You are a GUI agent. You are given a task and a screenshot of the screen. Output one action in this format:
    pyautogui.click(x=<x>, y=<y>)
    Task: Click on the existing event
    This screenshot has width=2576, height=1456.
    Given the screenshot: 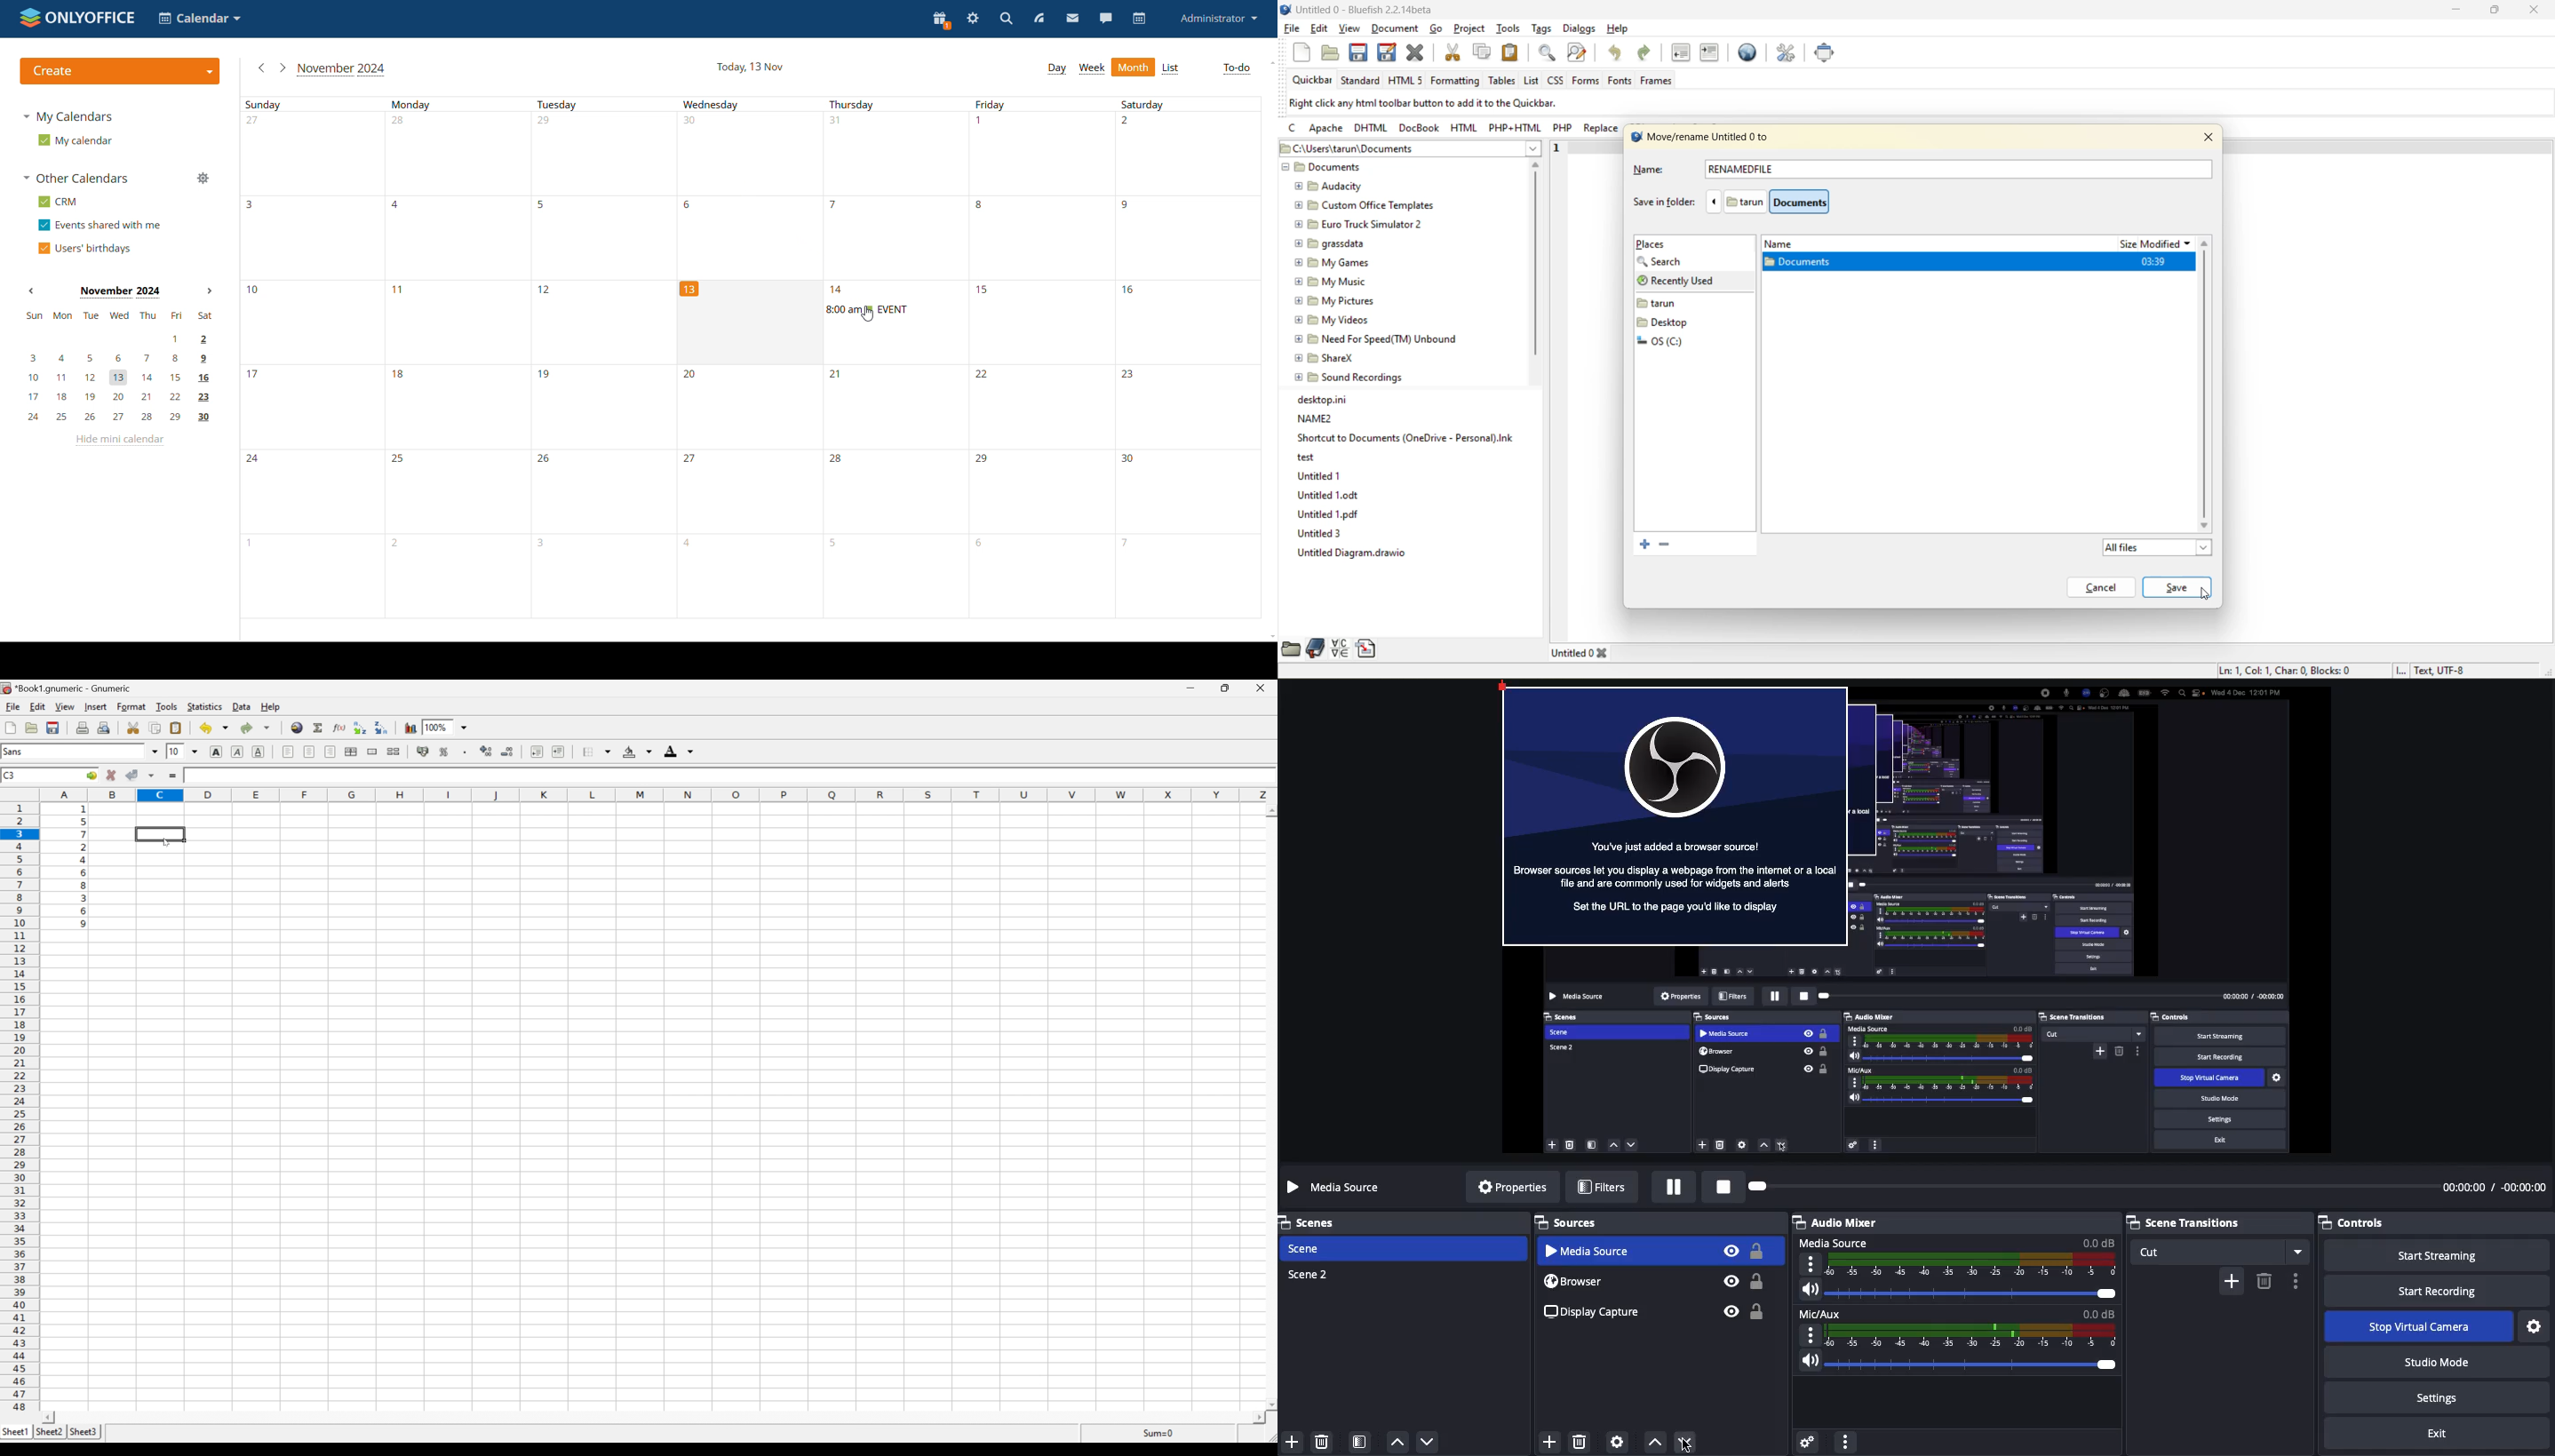 What is the action you would take?
    pyautogui.click(x=866, y=309)
    